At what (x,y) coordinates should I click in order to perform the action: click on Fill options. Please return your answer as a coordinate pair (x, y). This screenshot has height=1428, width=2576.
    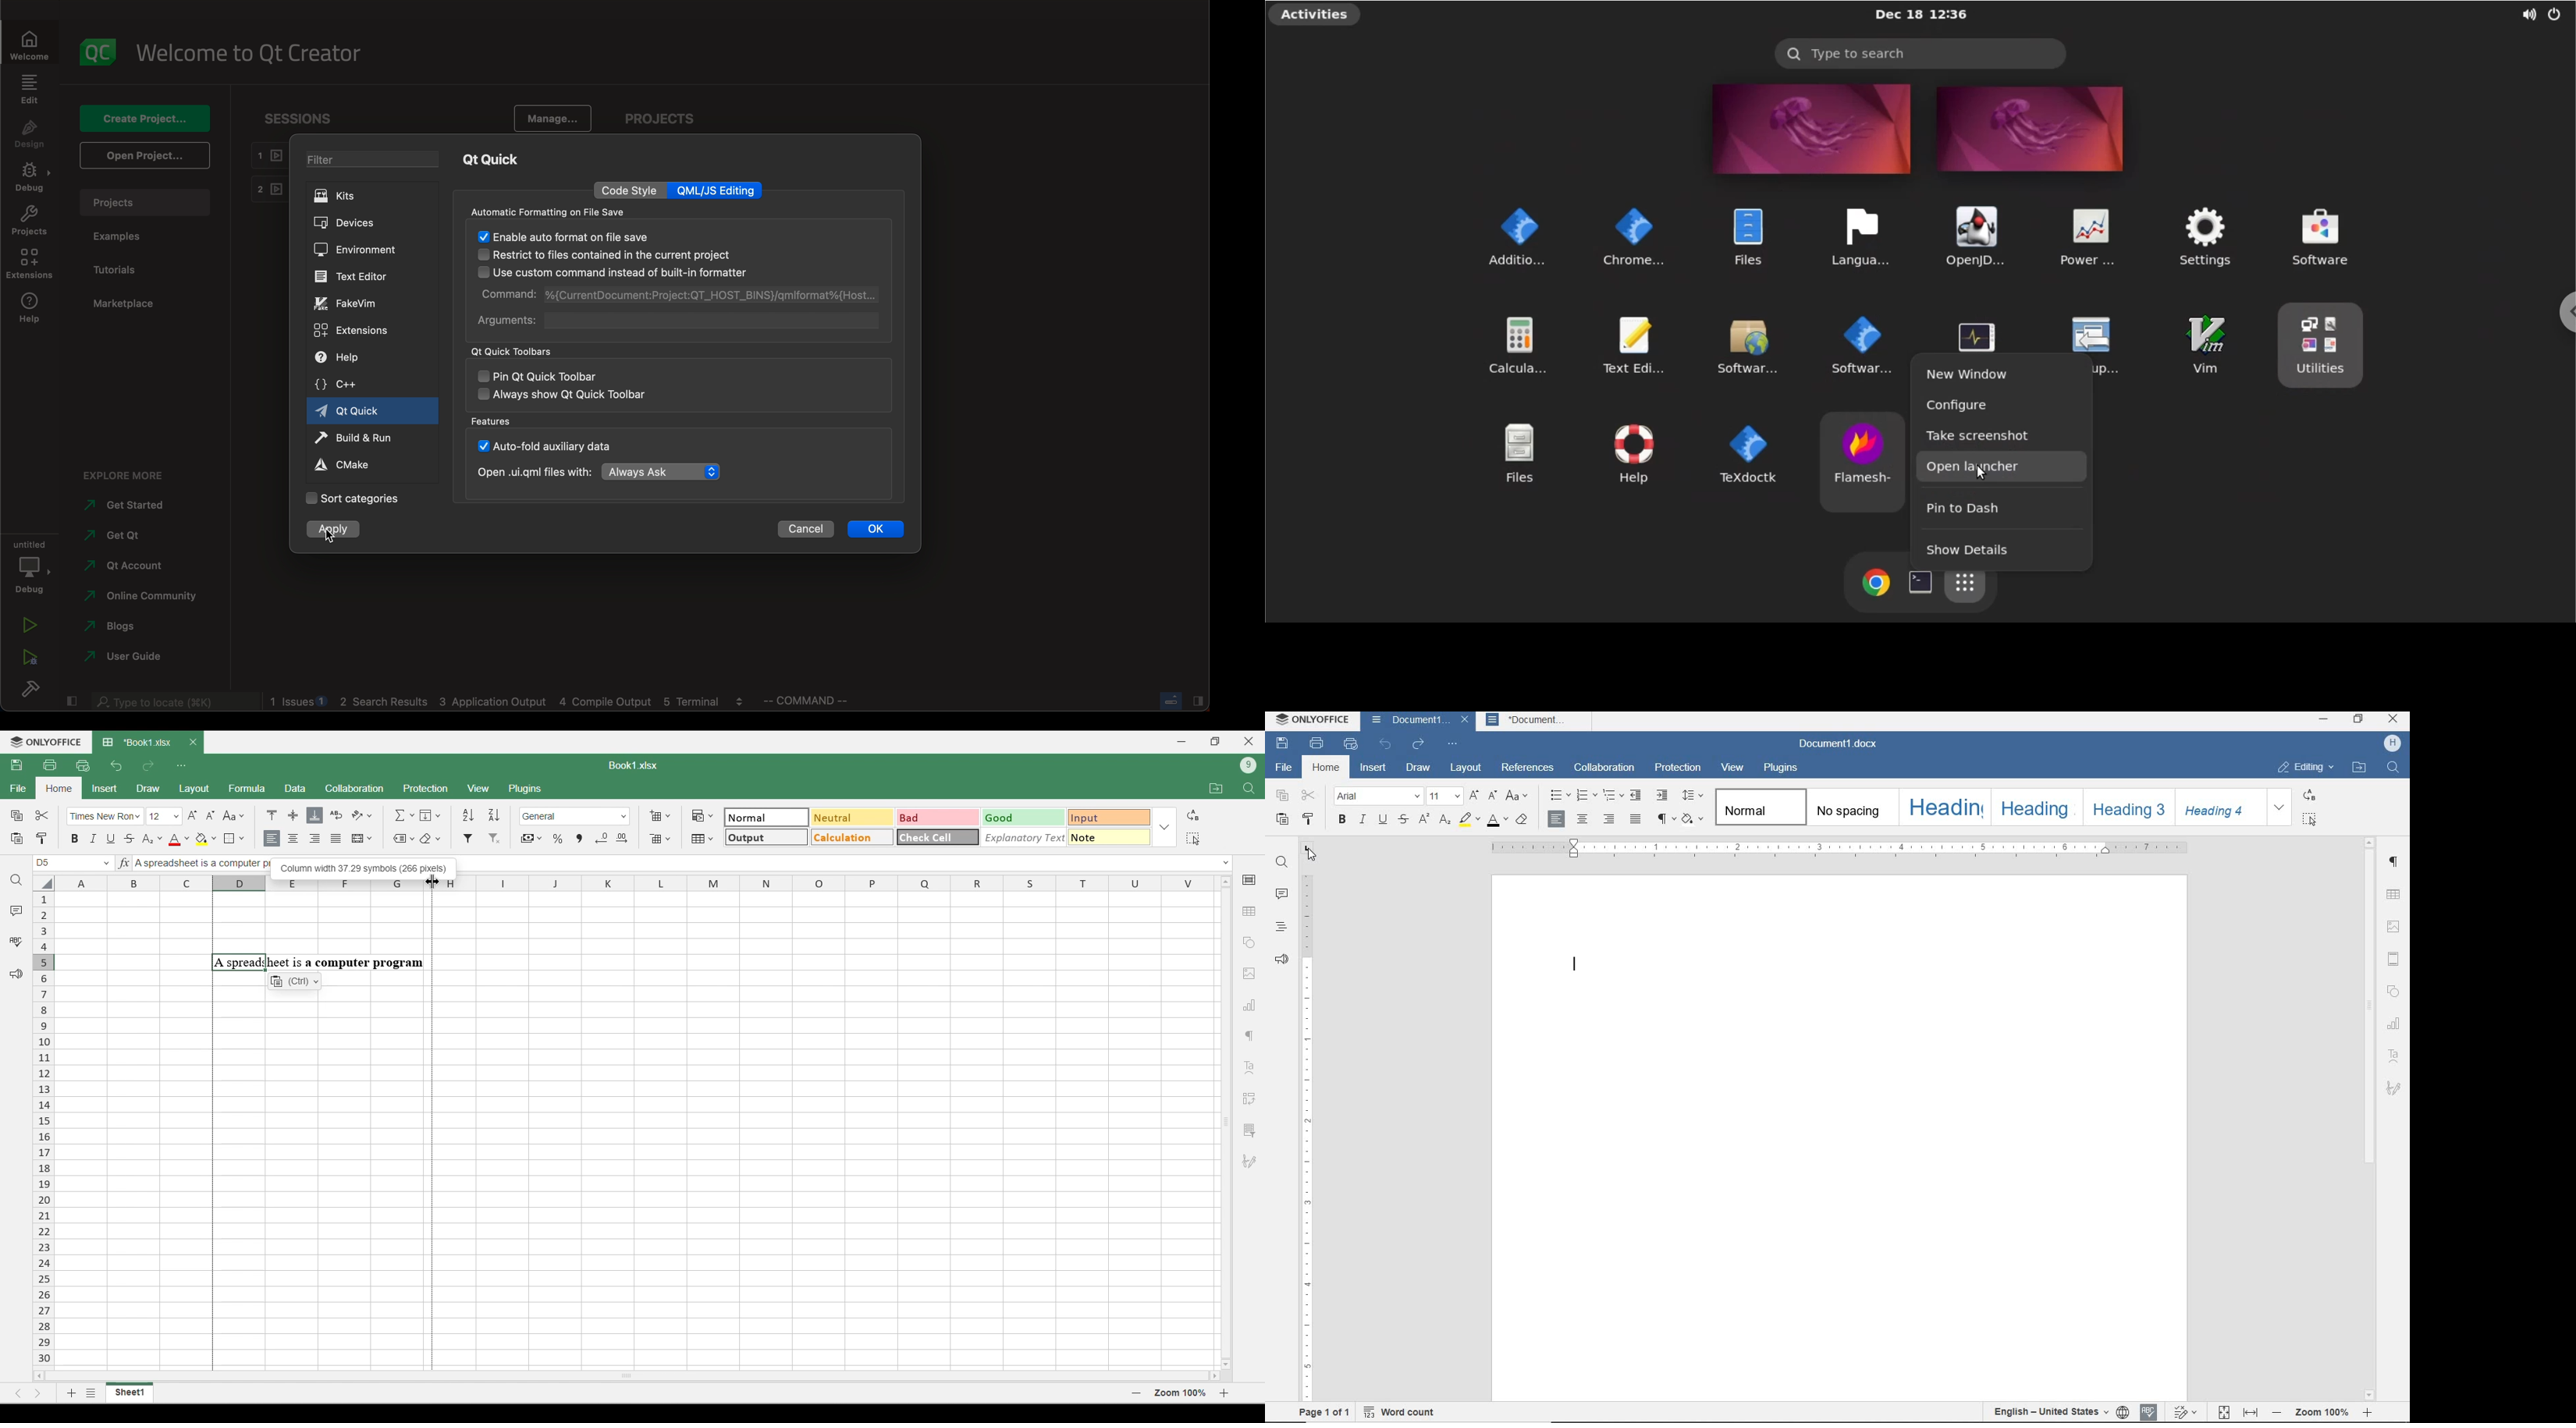
    Looking at the image, I should click on (430, 815).